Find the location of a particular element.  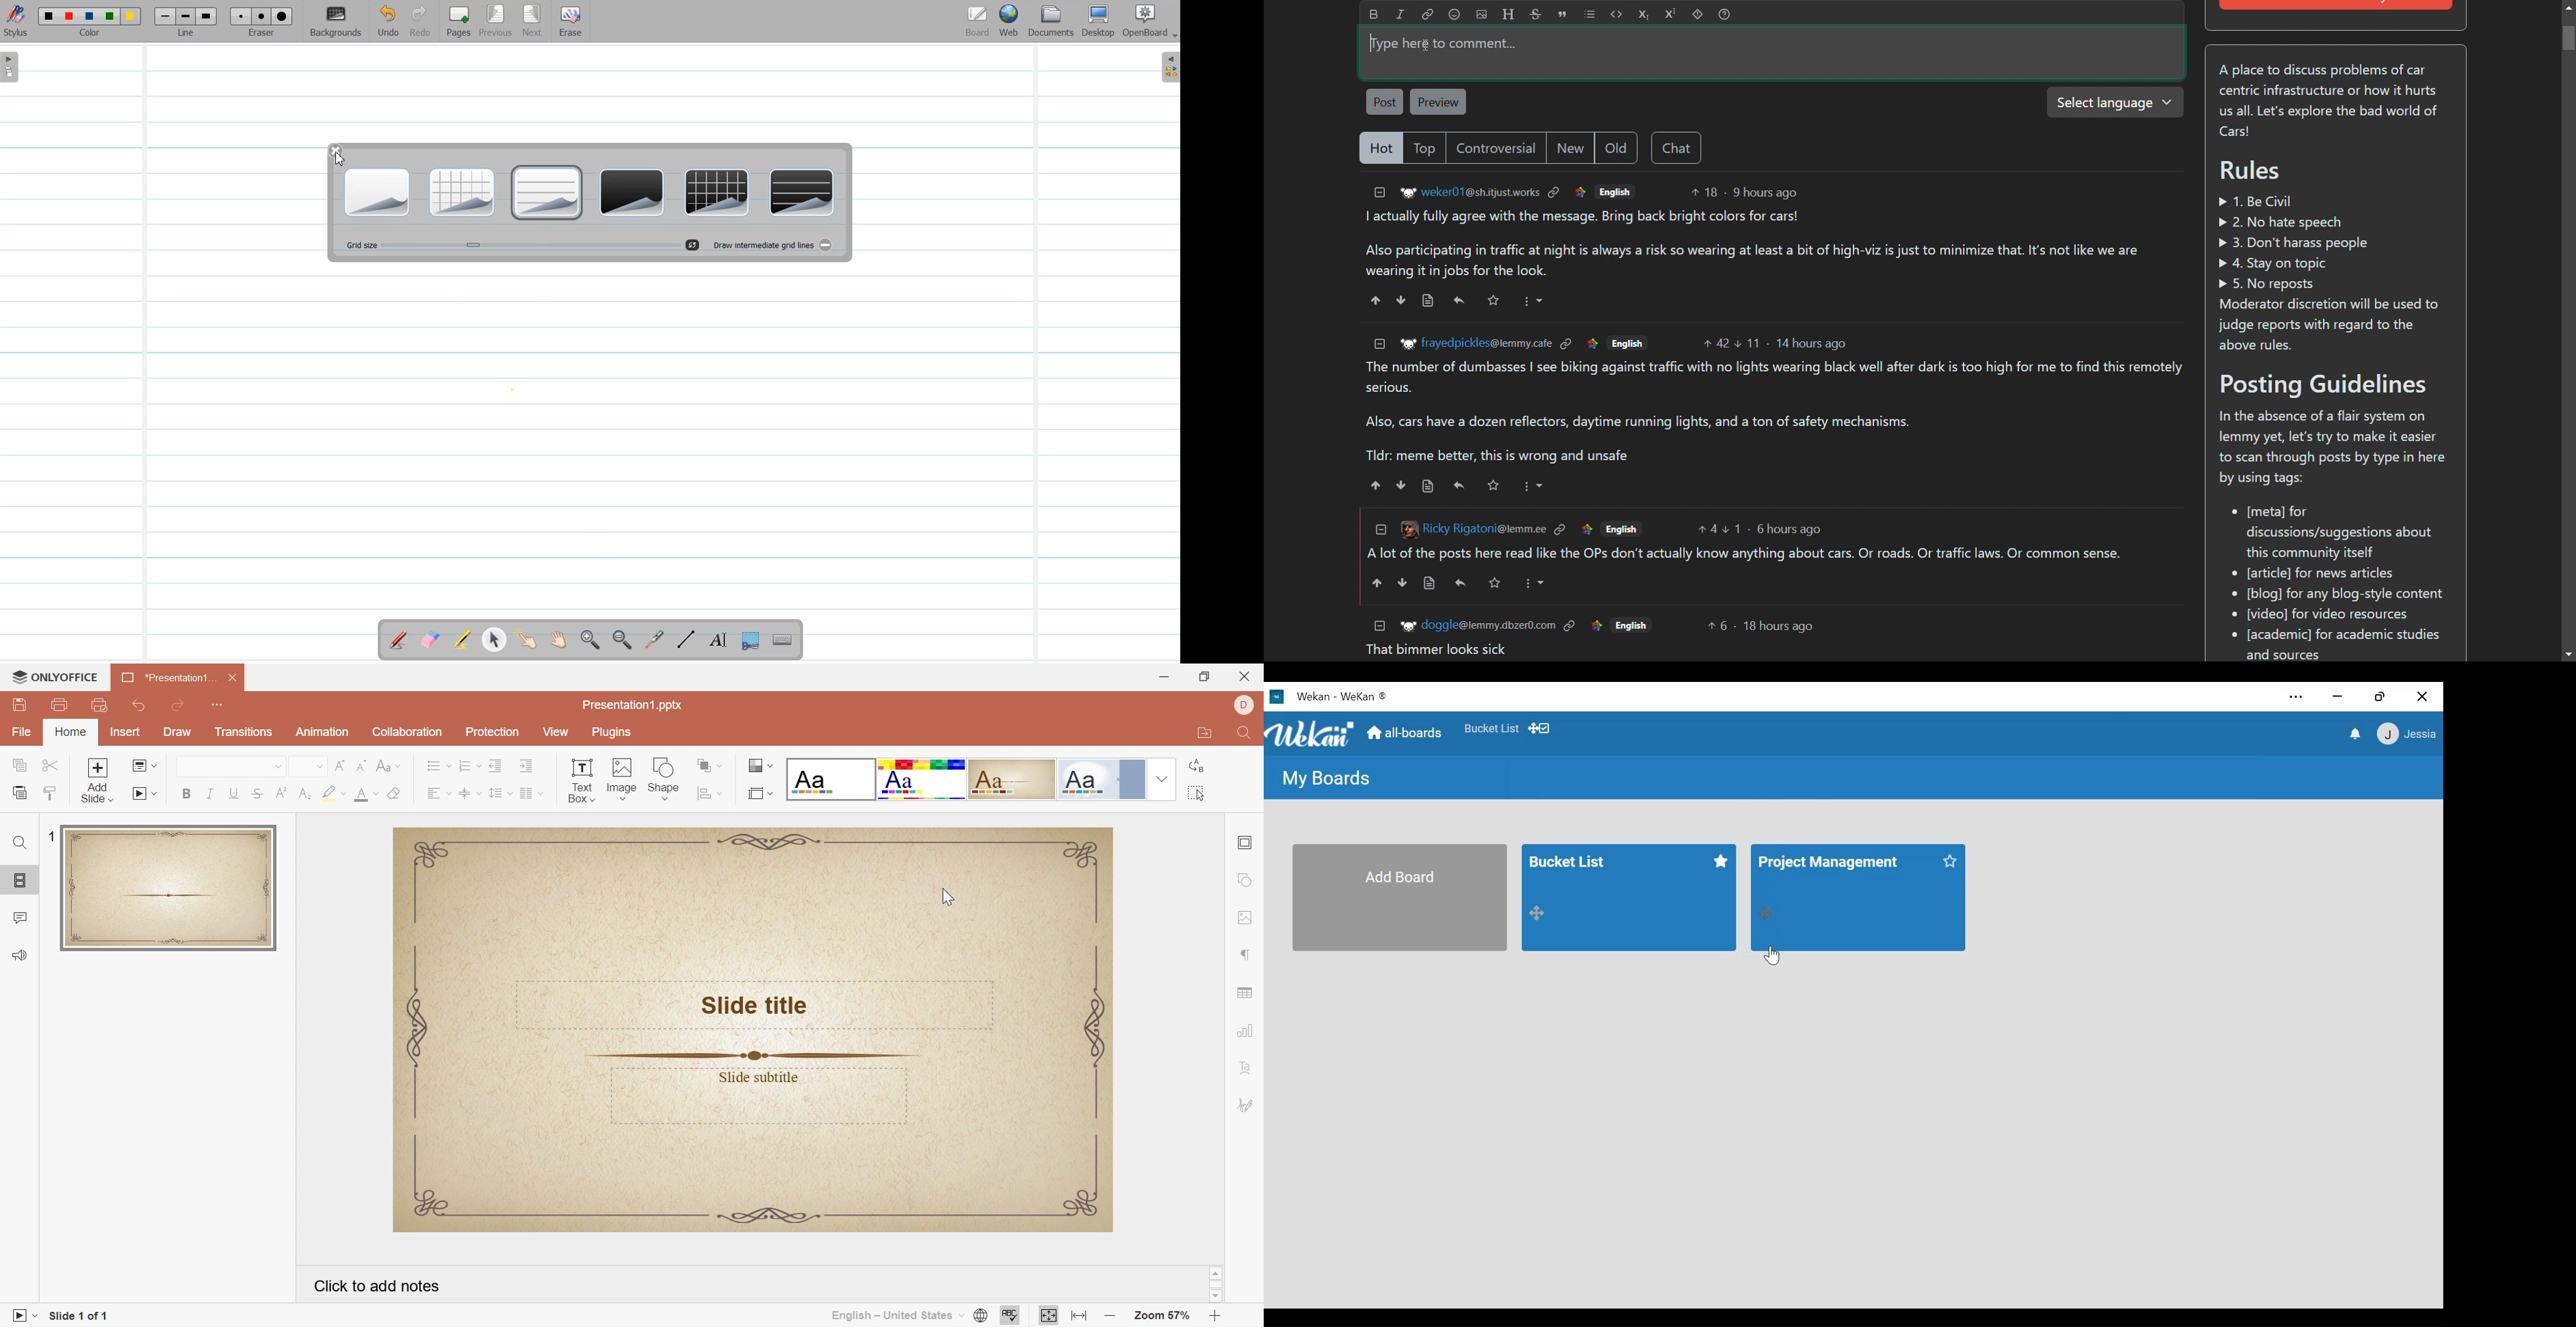

14 hours ago is located at coordinates (1810, 344).